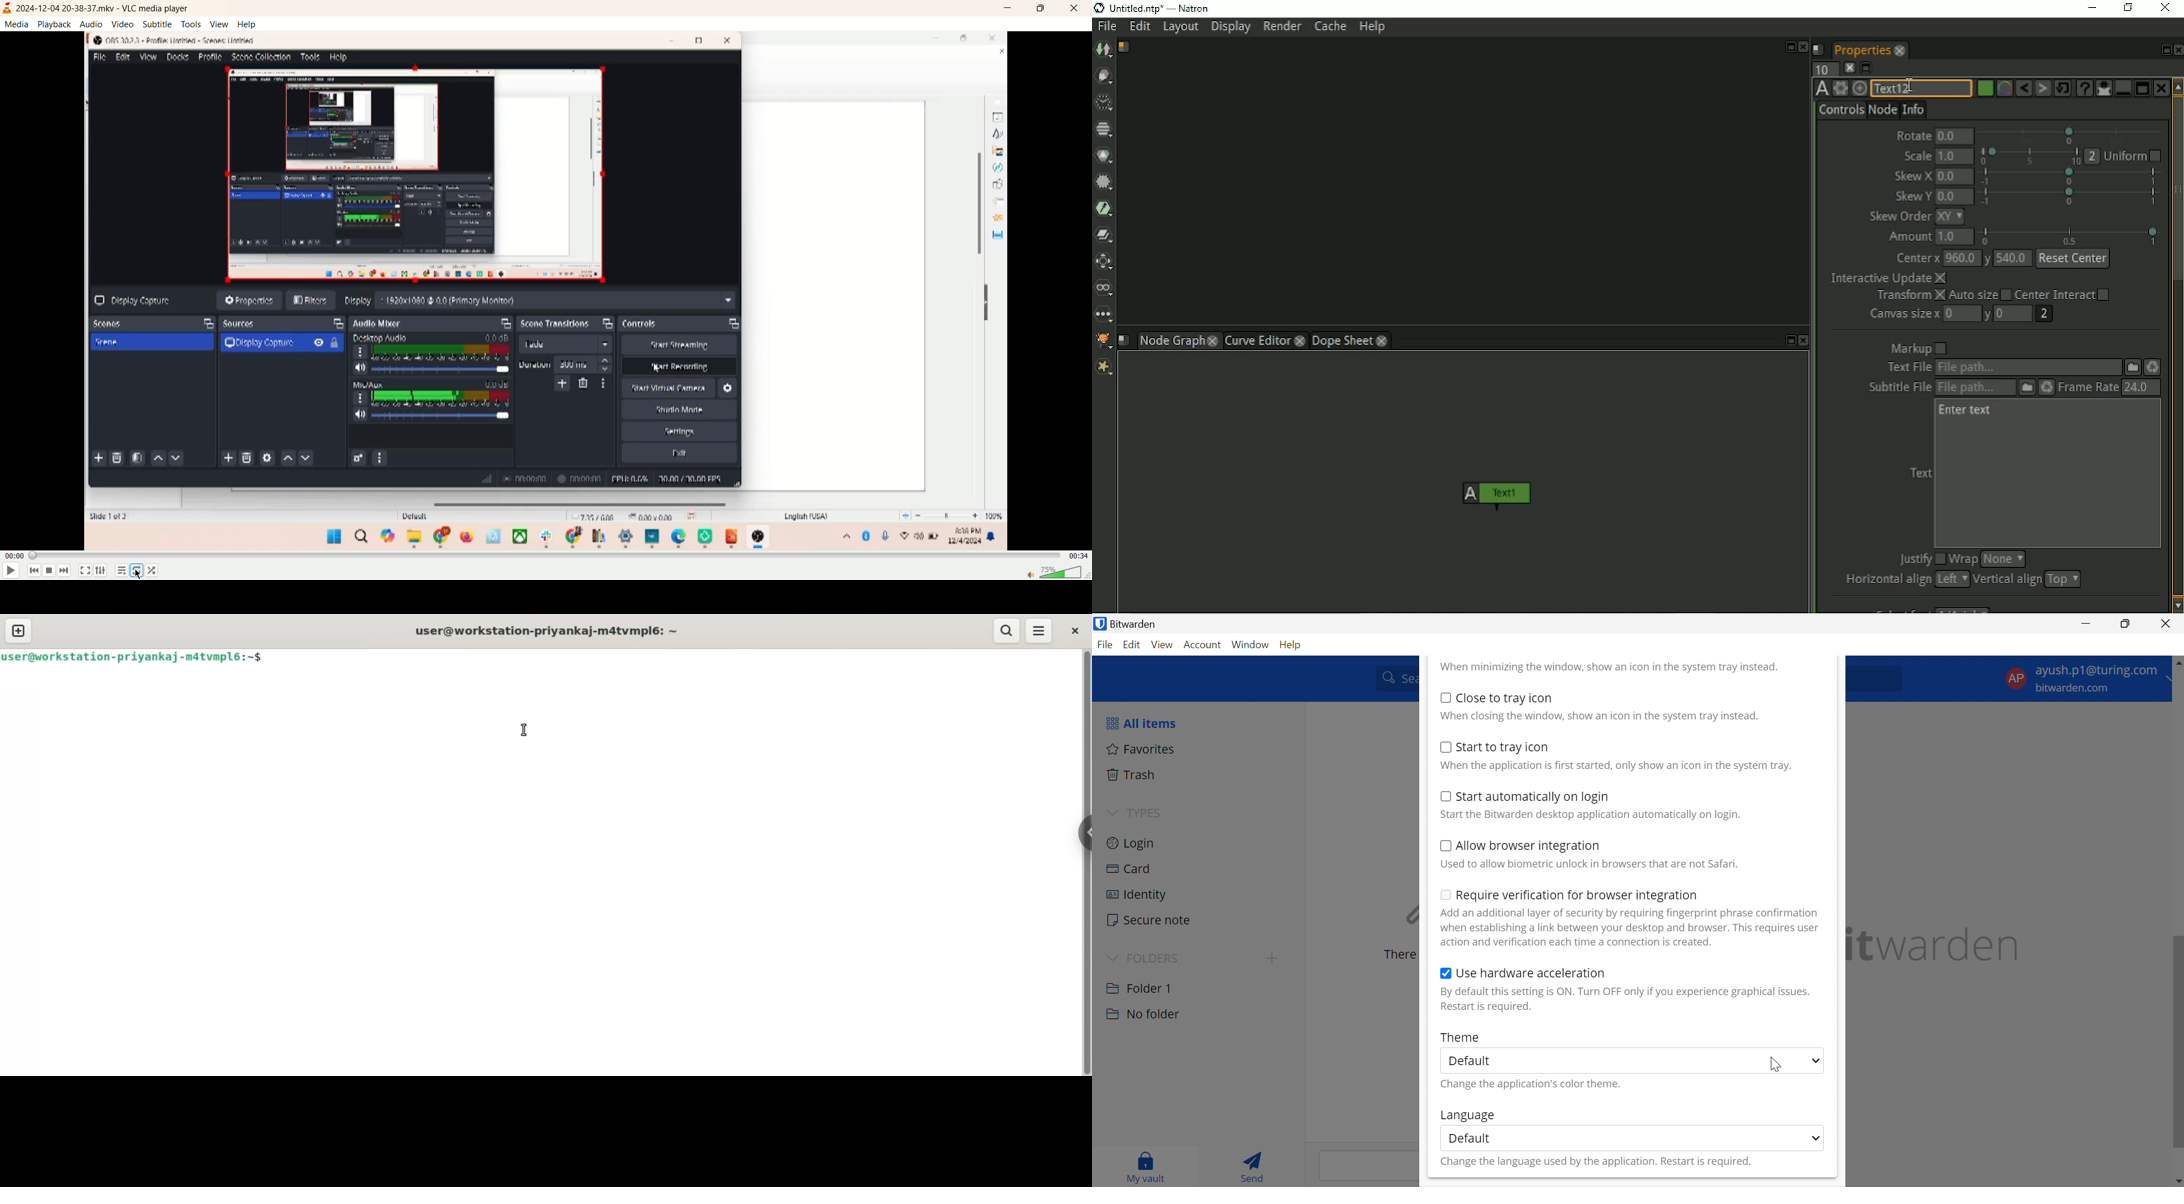  Describe the element at coordinates (1445, 846) in the screenshot. I see `Checkbox` at that location.